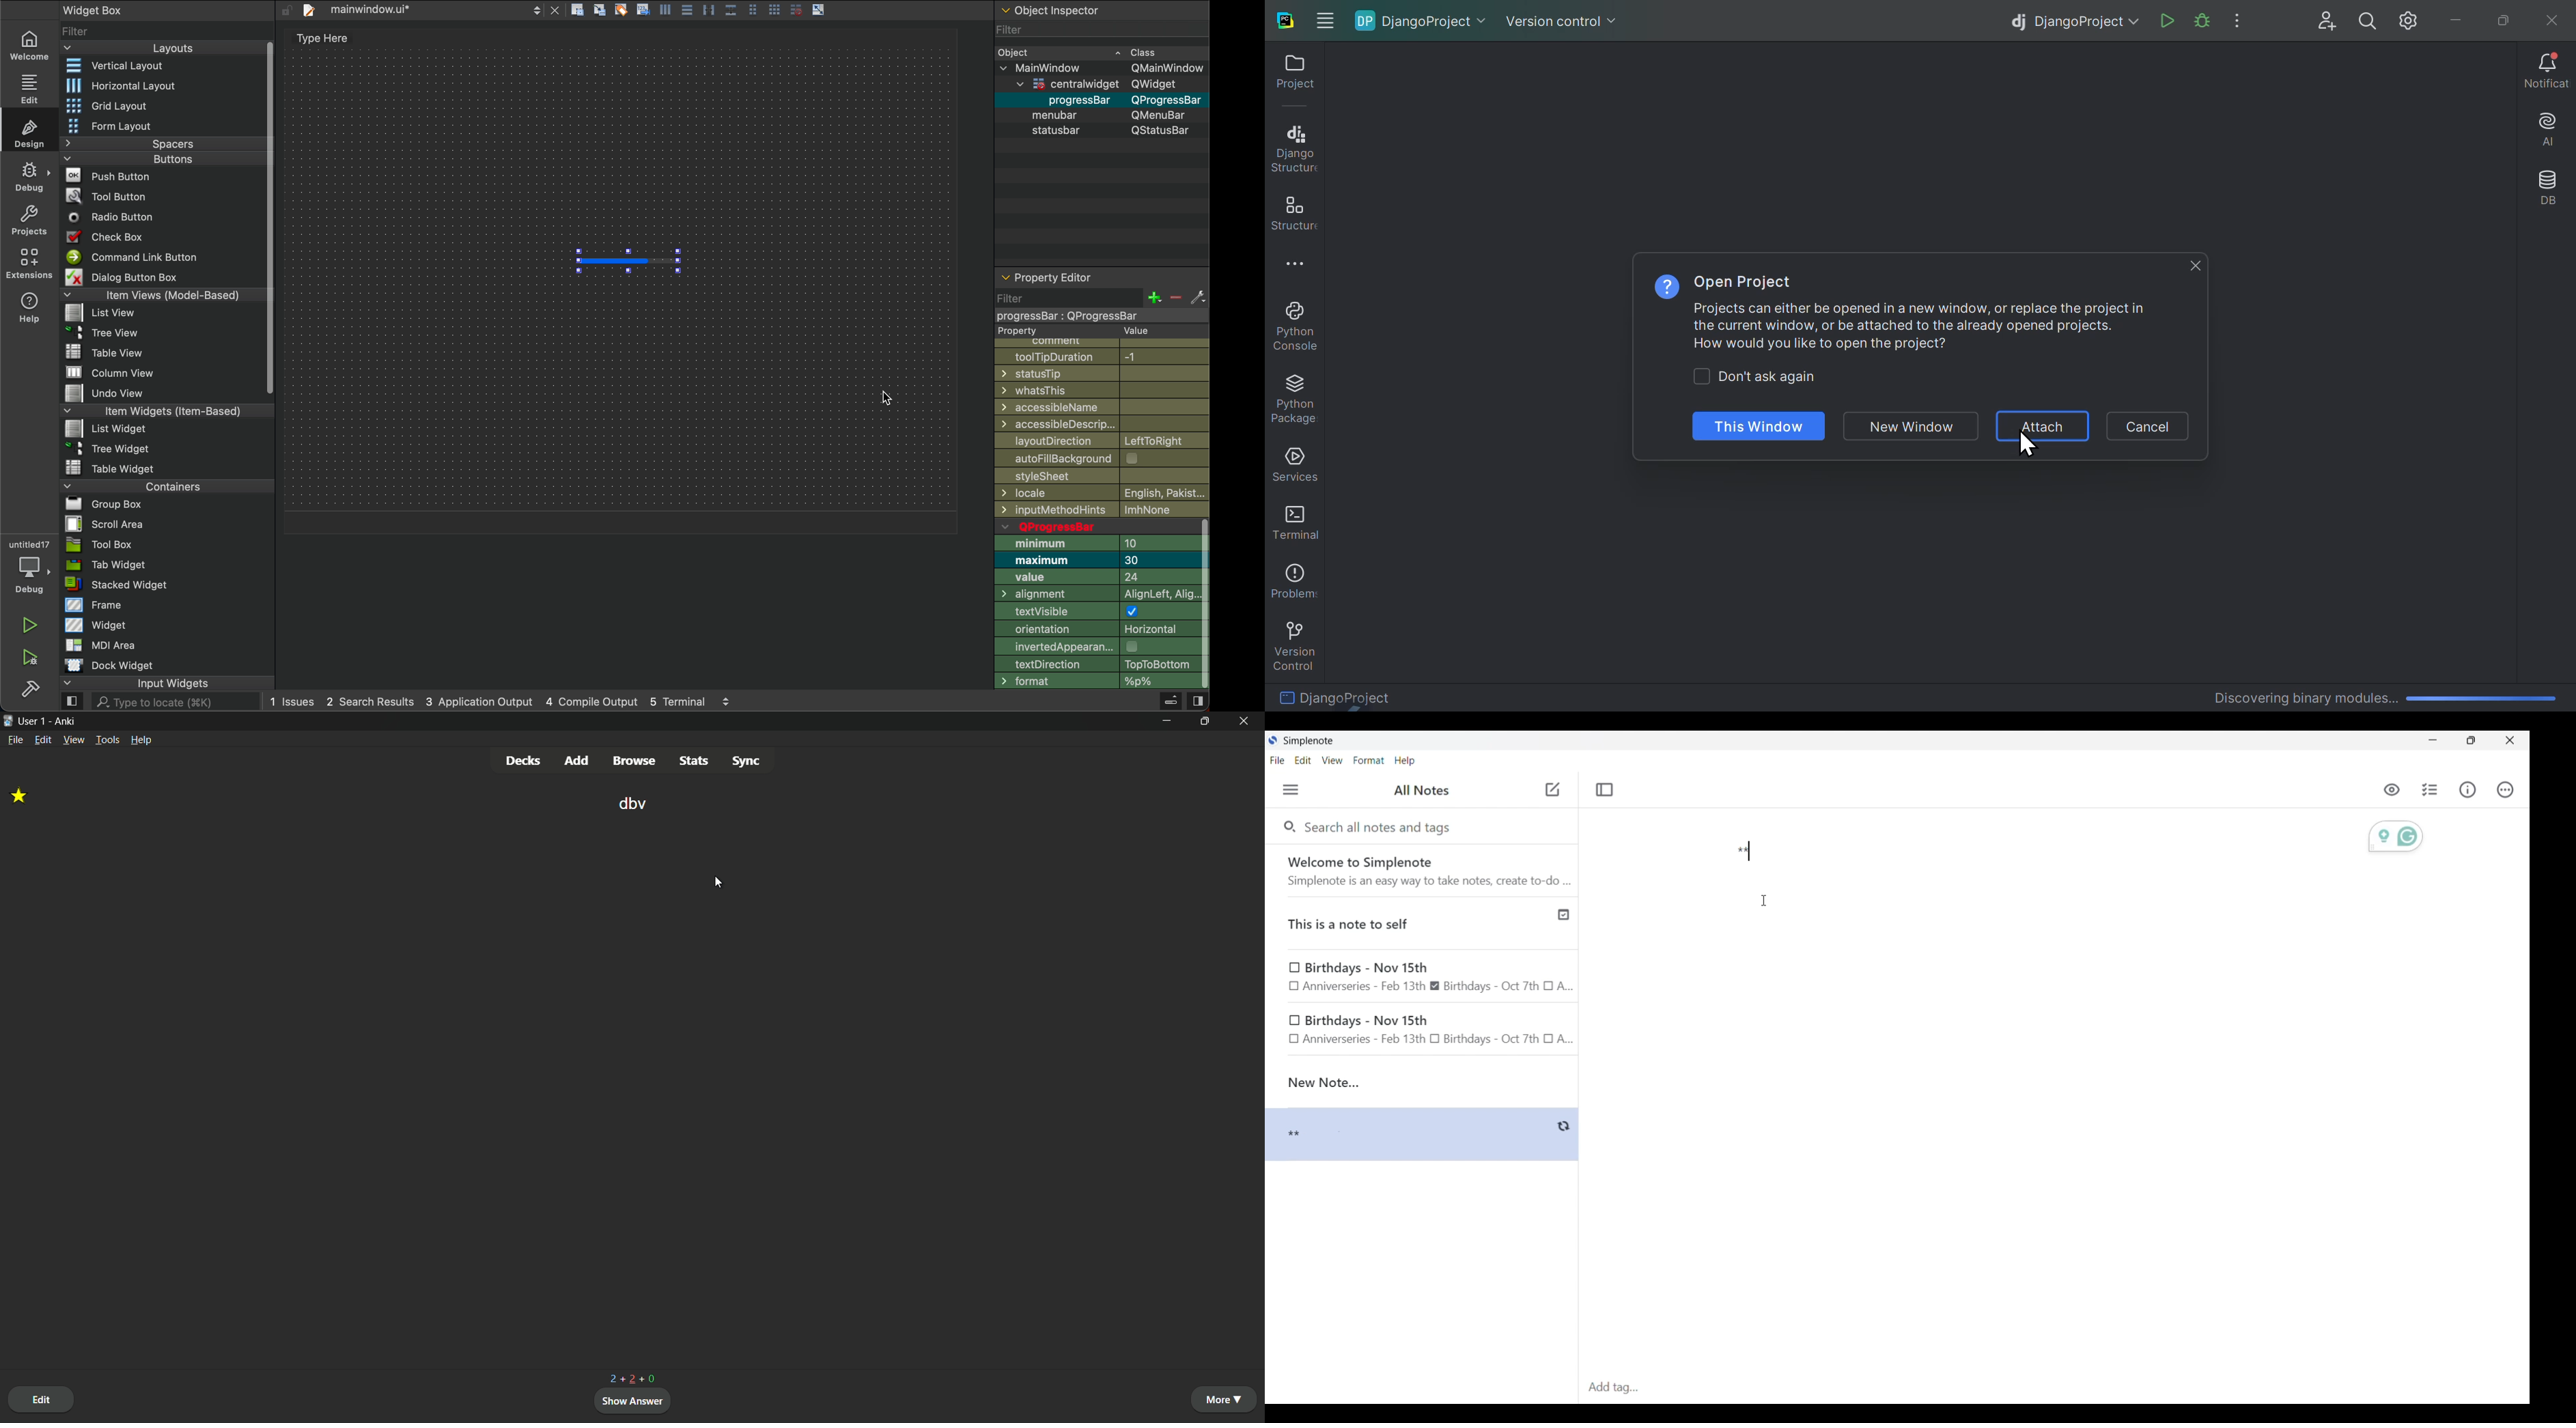 The image size is (2576, 1428). I want to click on version control, so click(1293, 643).